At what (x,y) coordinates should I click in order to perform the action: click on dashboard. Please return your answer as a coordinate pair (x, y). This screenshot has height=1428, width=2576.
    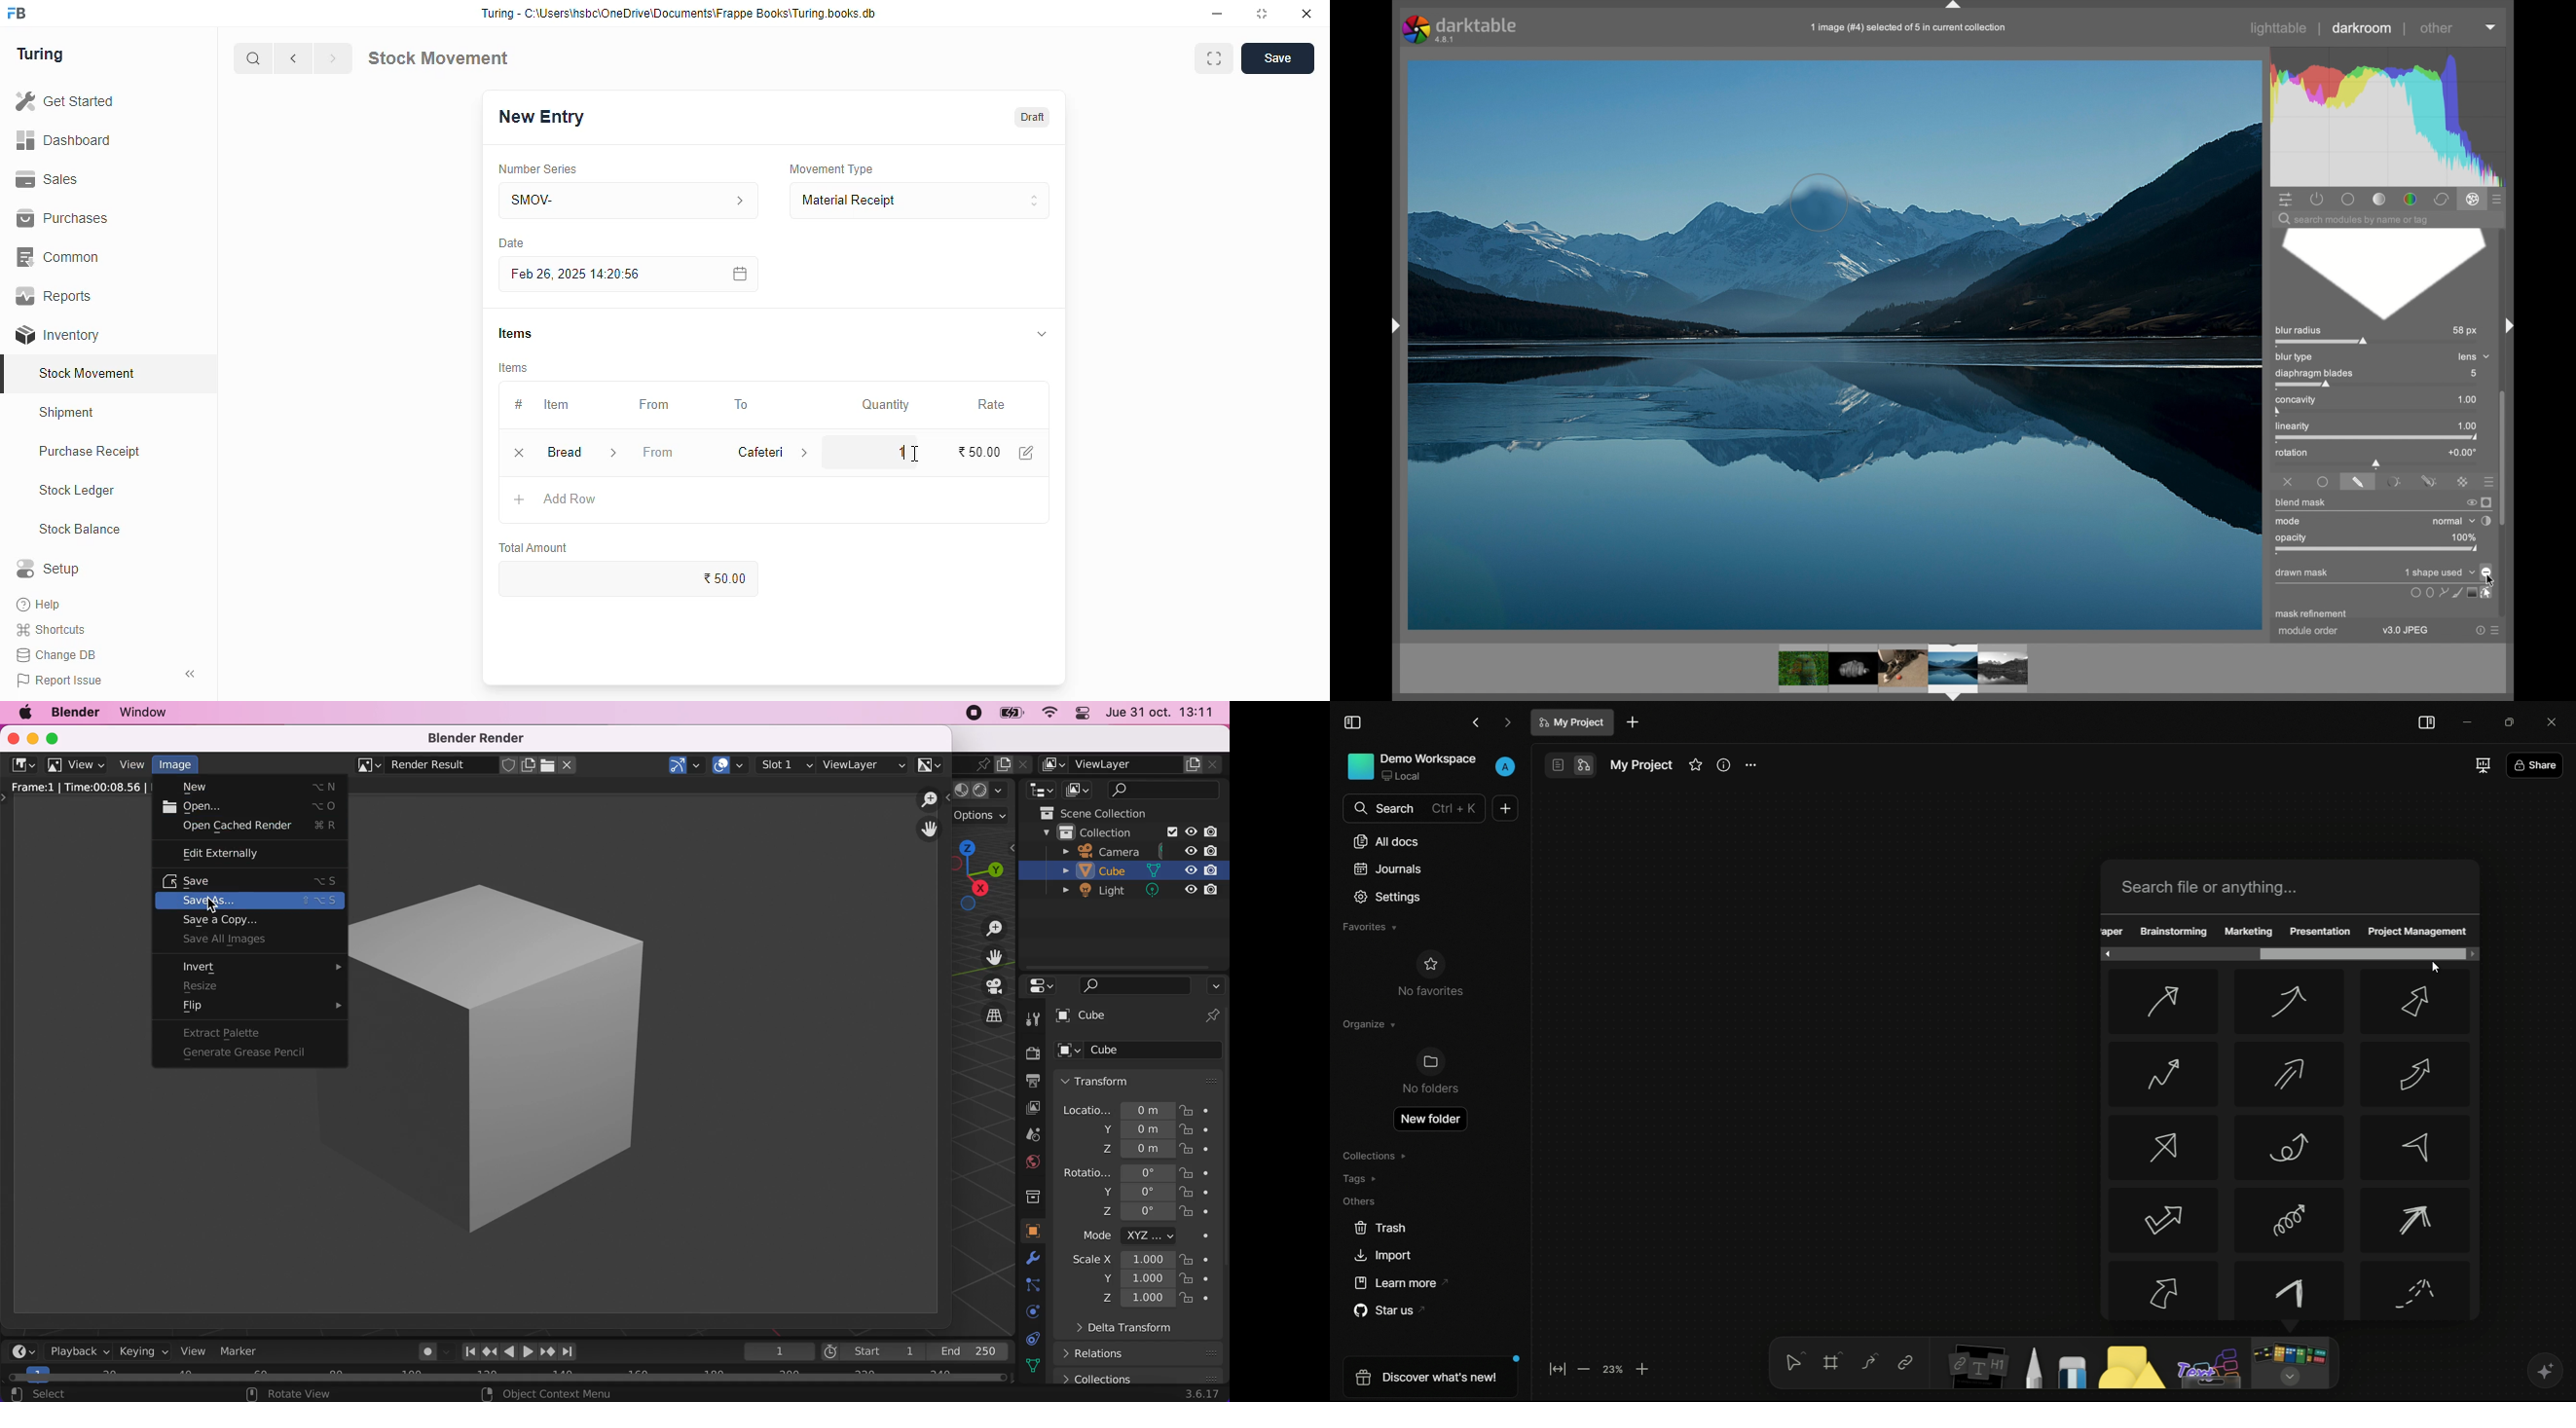
    Looking at the image, I should click on (63, 141).